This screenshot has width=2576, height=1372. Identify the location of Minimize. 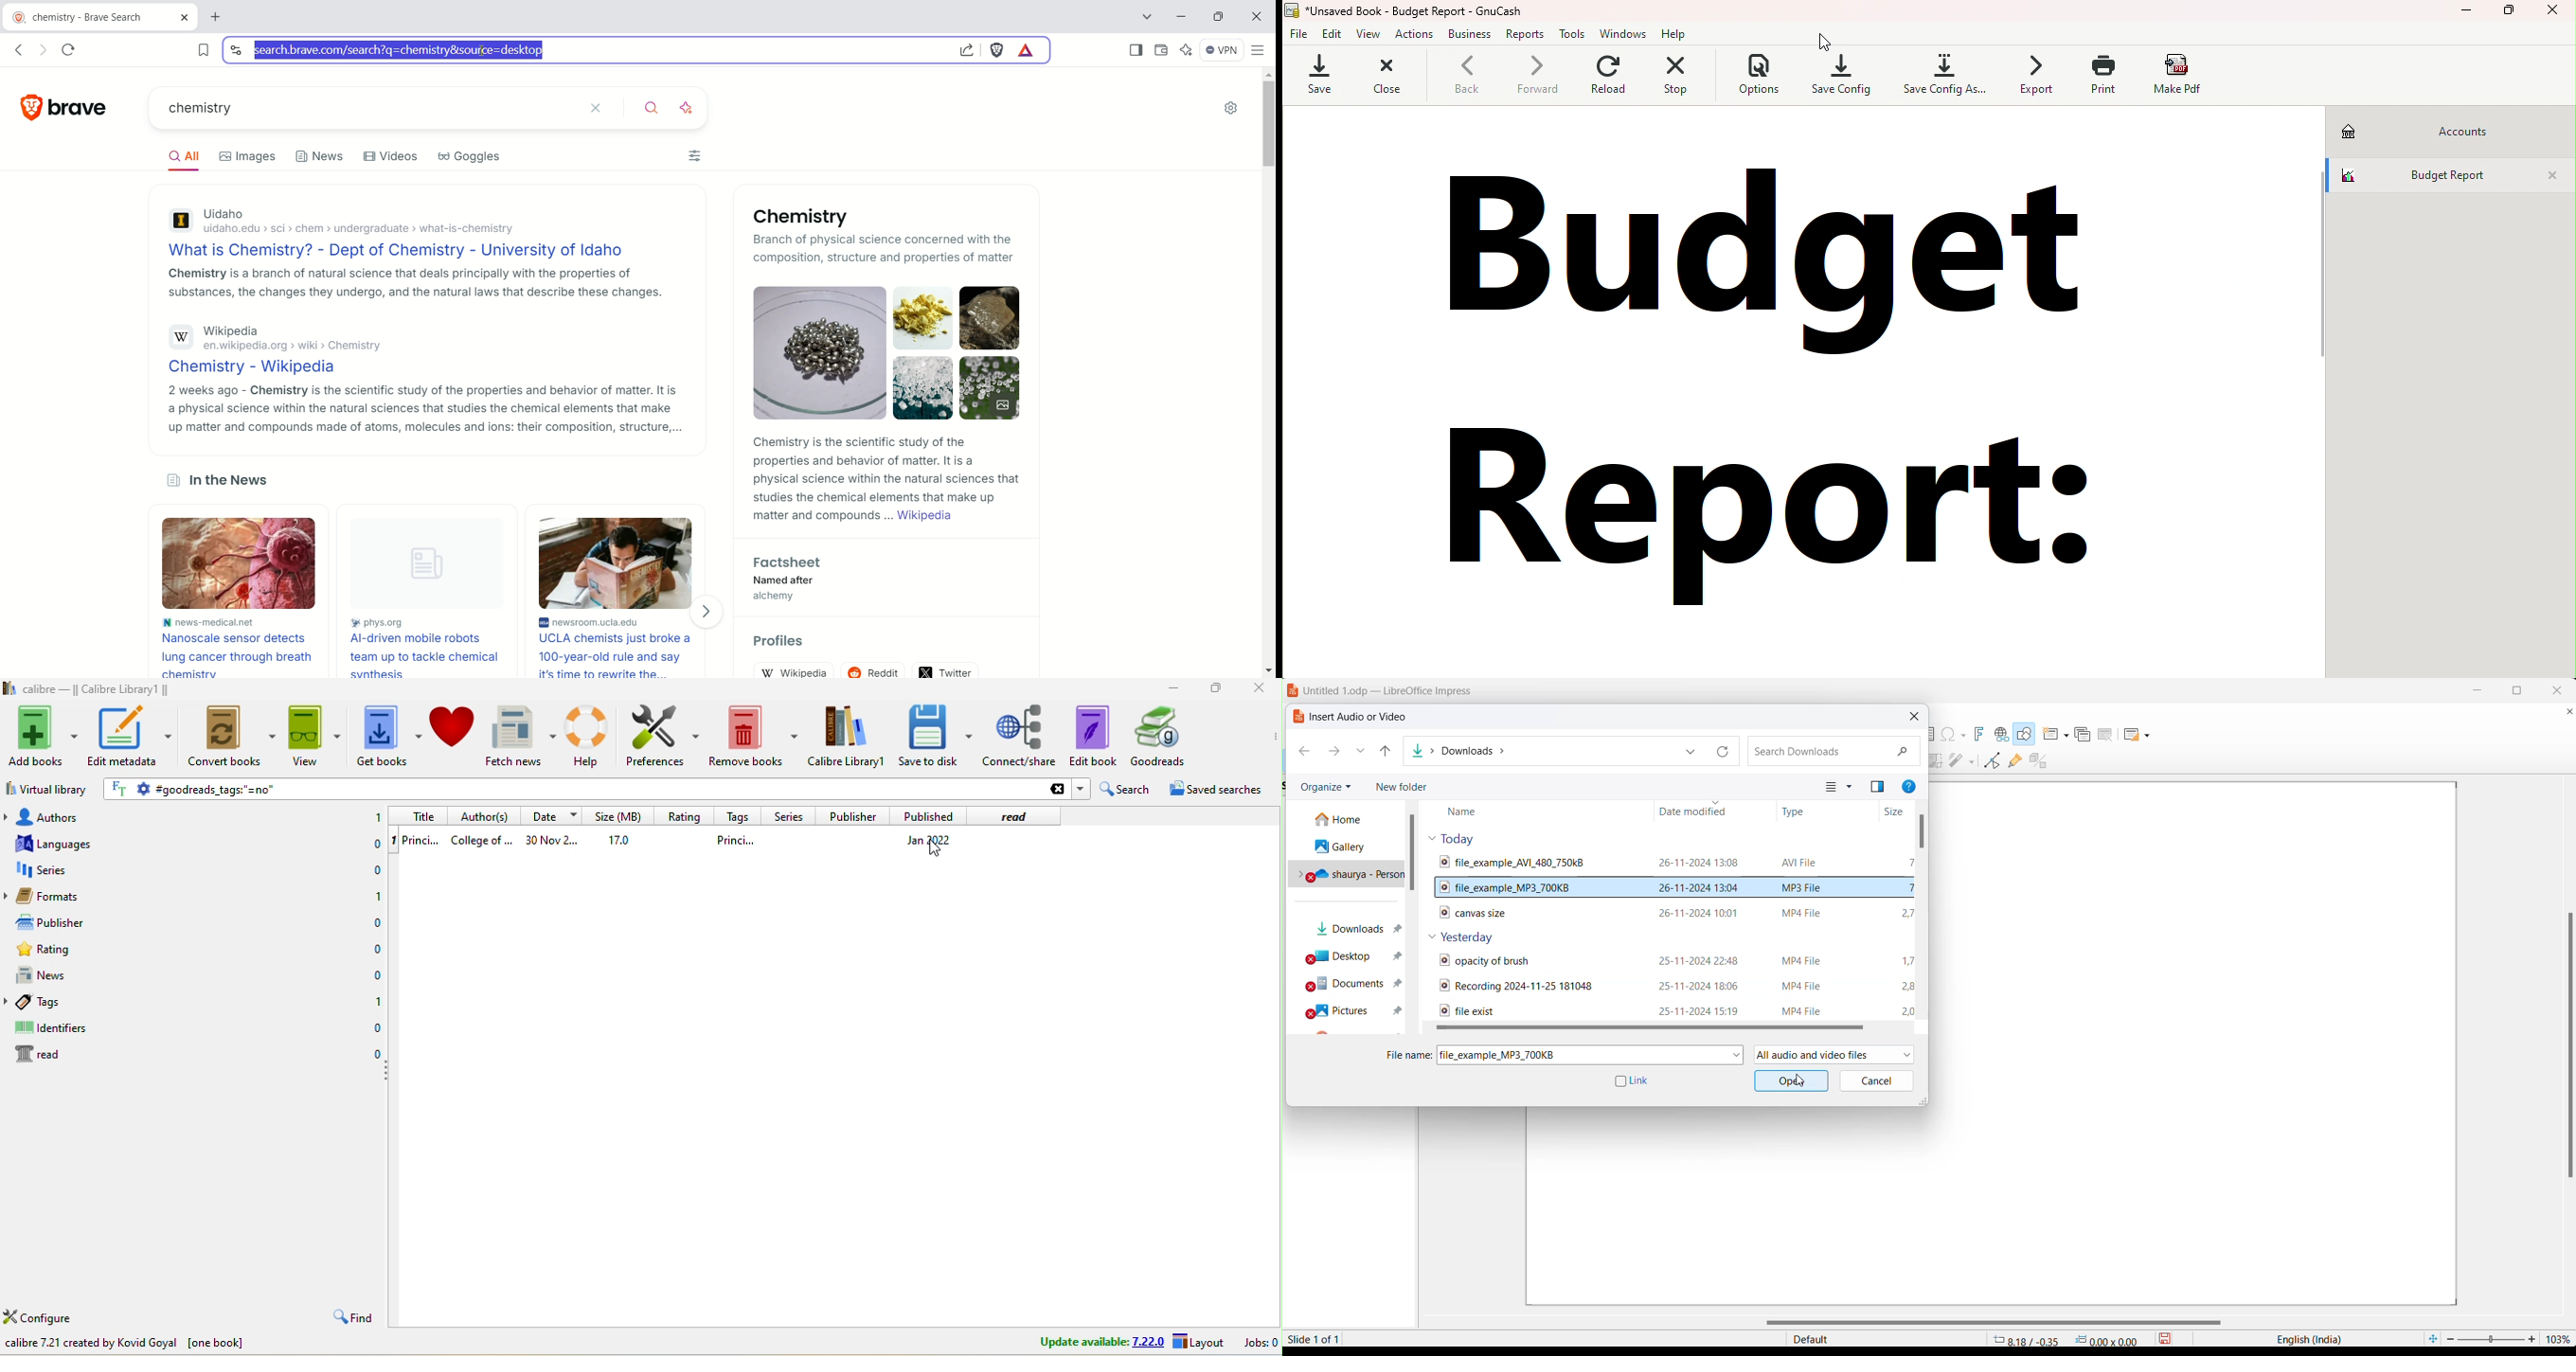
(2468, 14).